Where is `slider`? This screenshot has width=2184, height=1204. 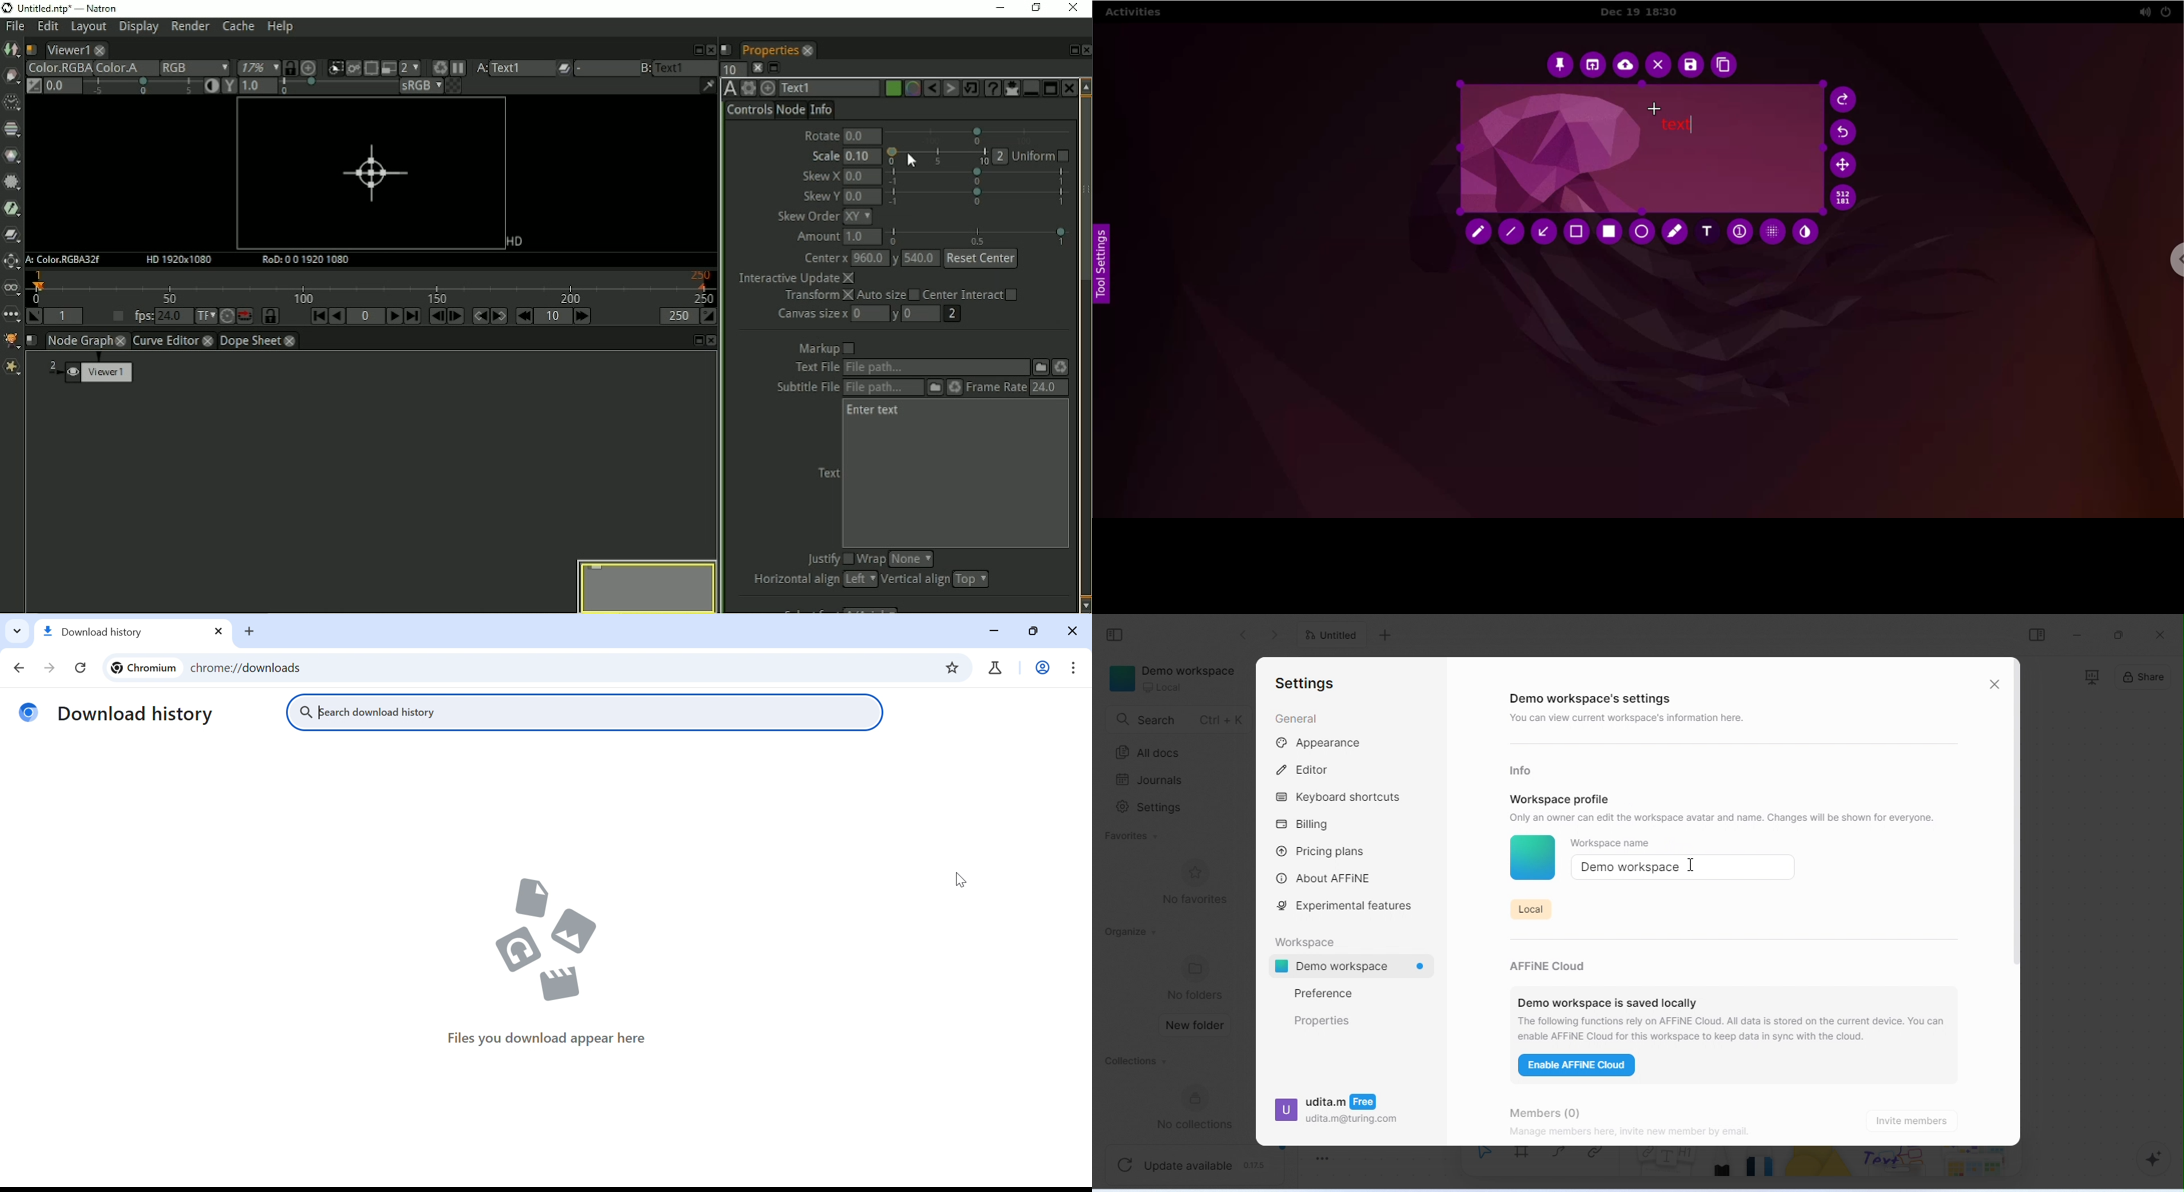 slider is located at coordinates (937, 156).